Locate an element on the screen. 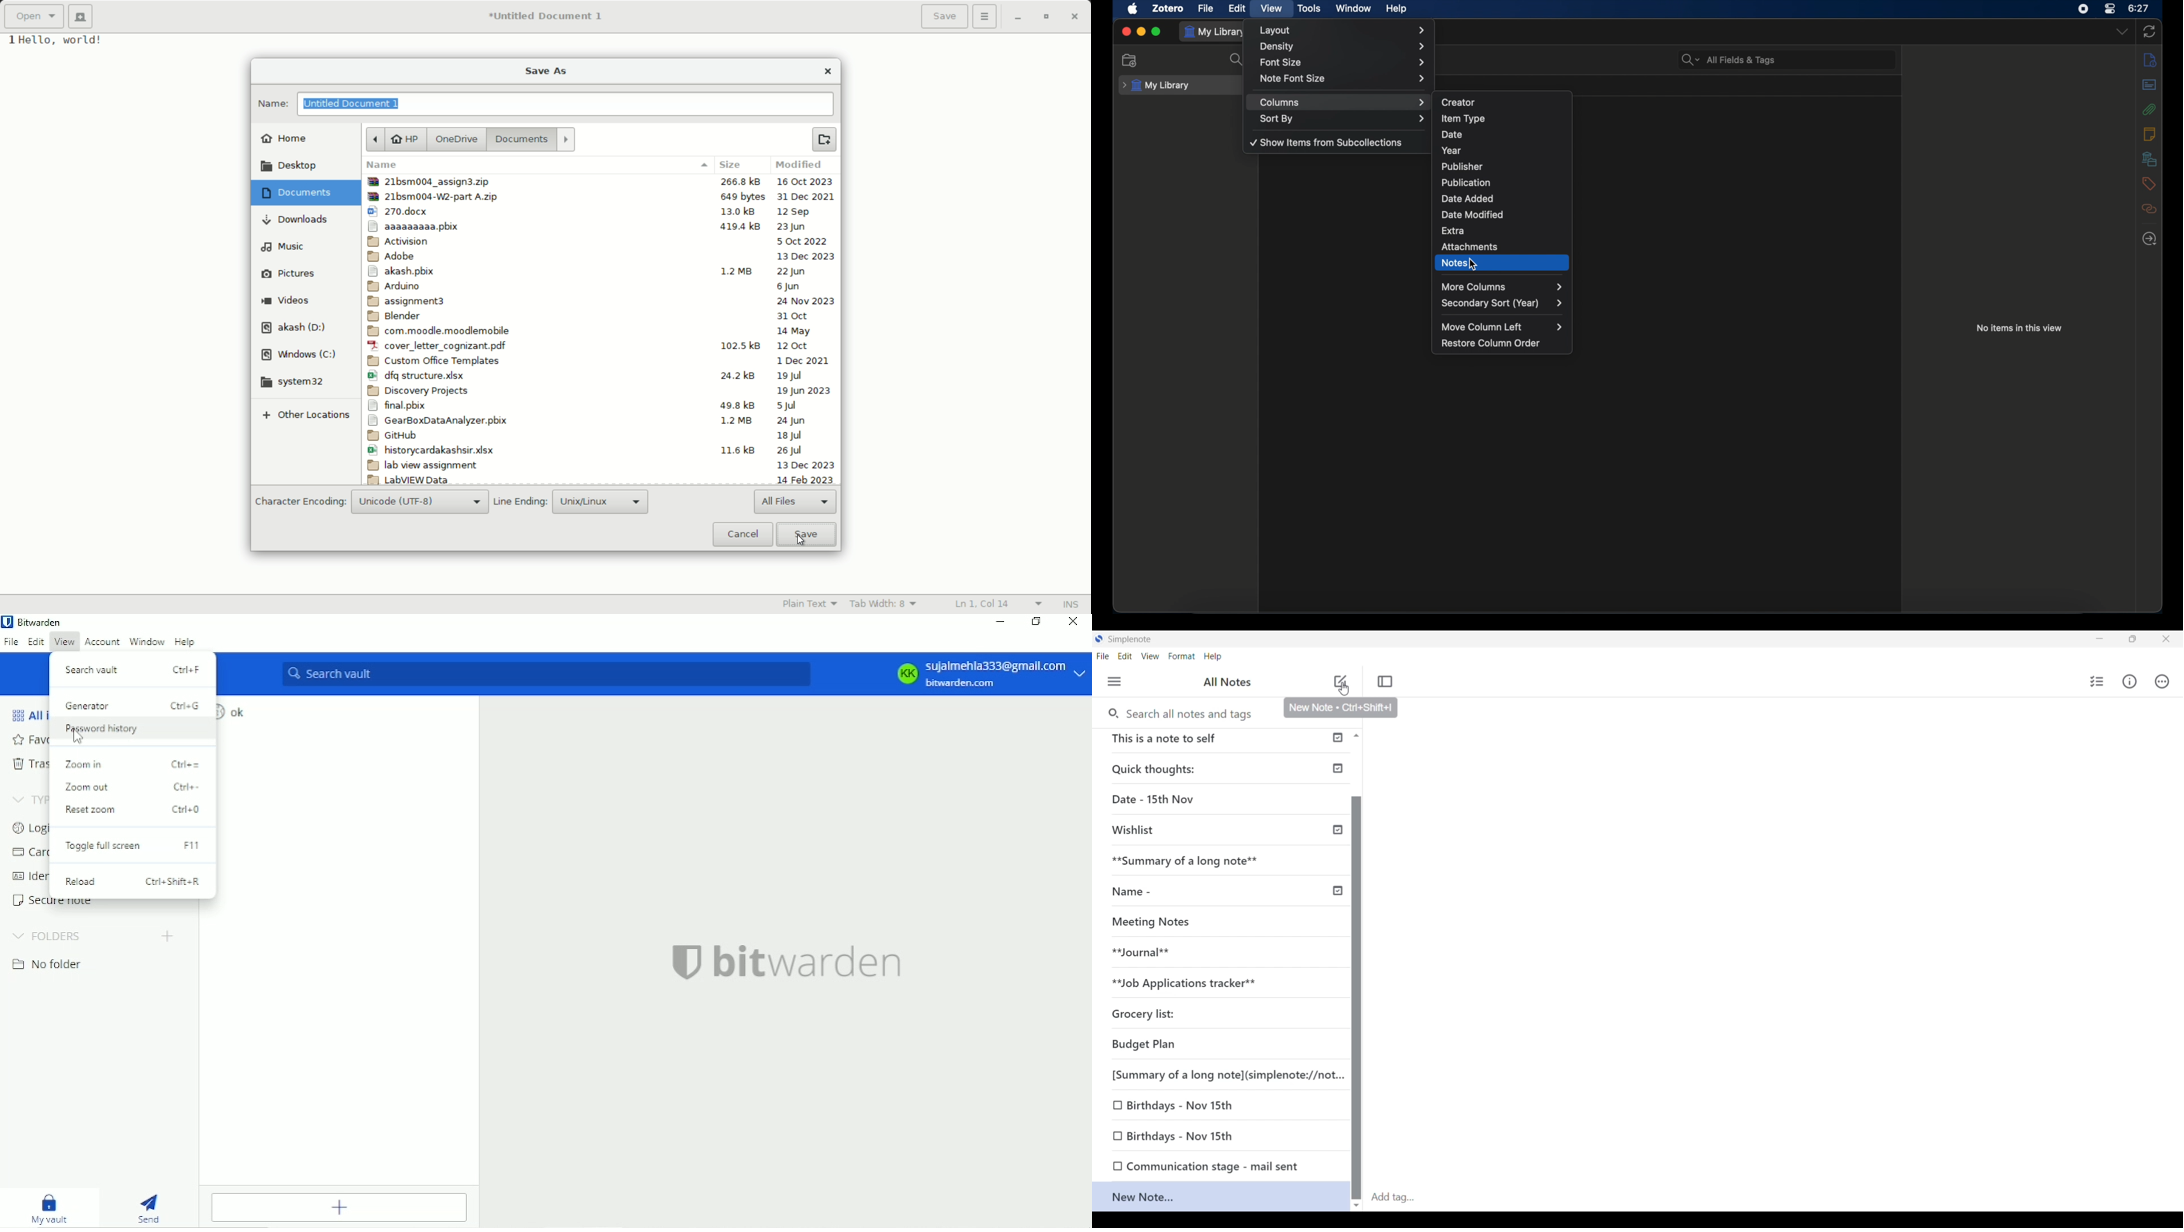  edit is located at coordinates (1238, 8).